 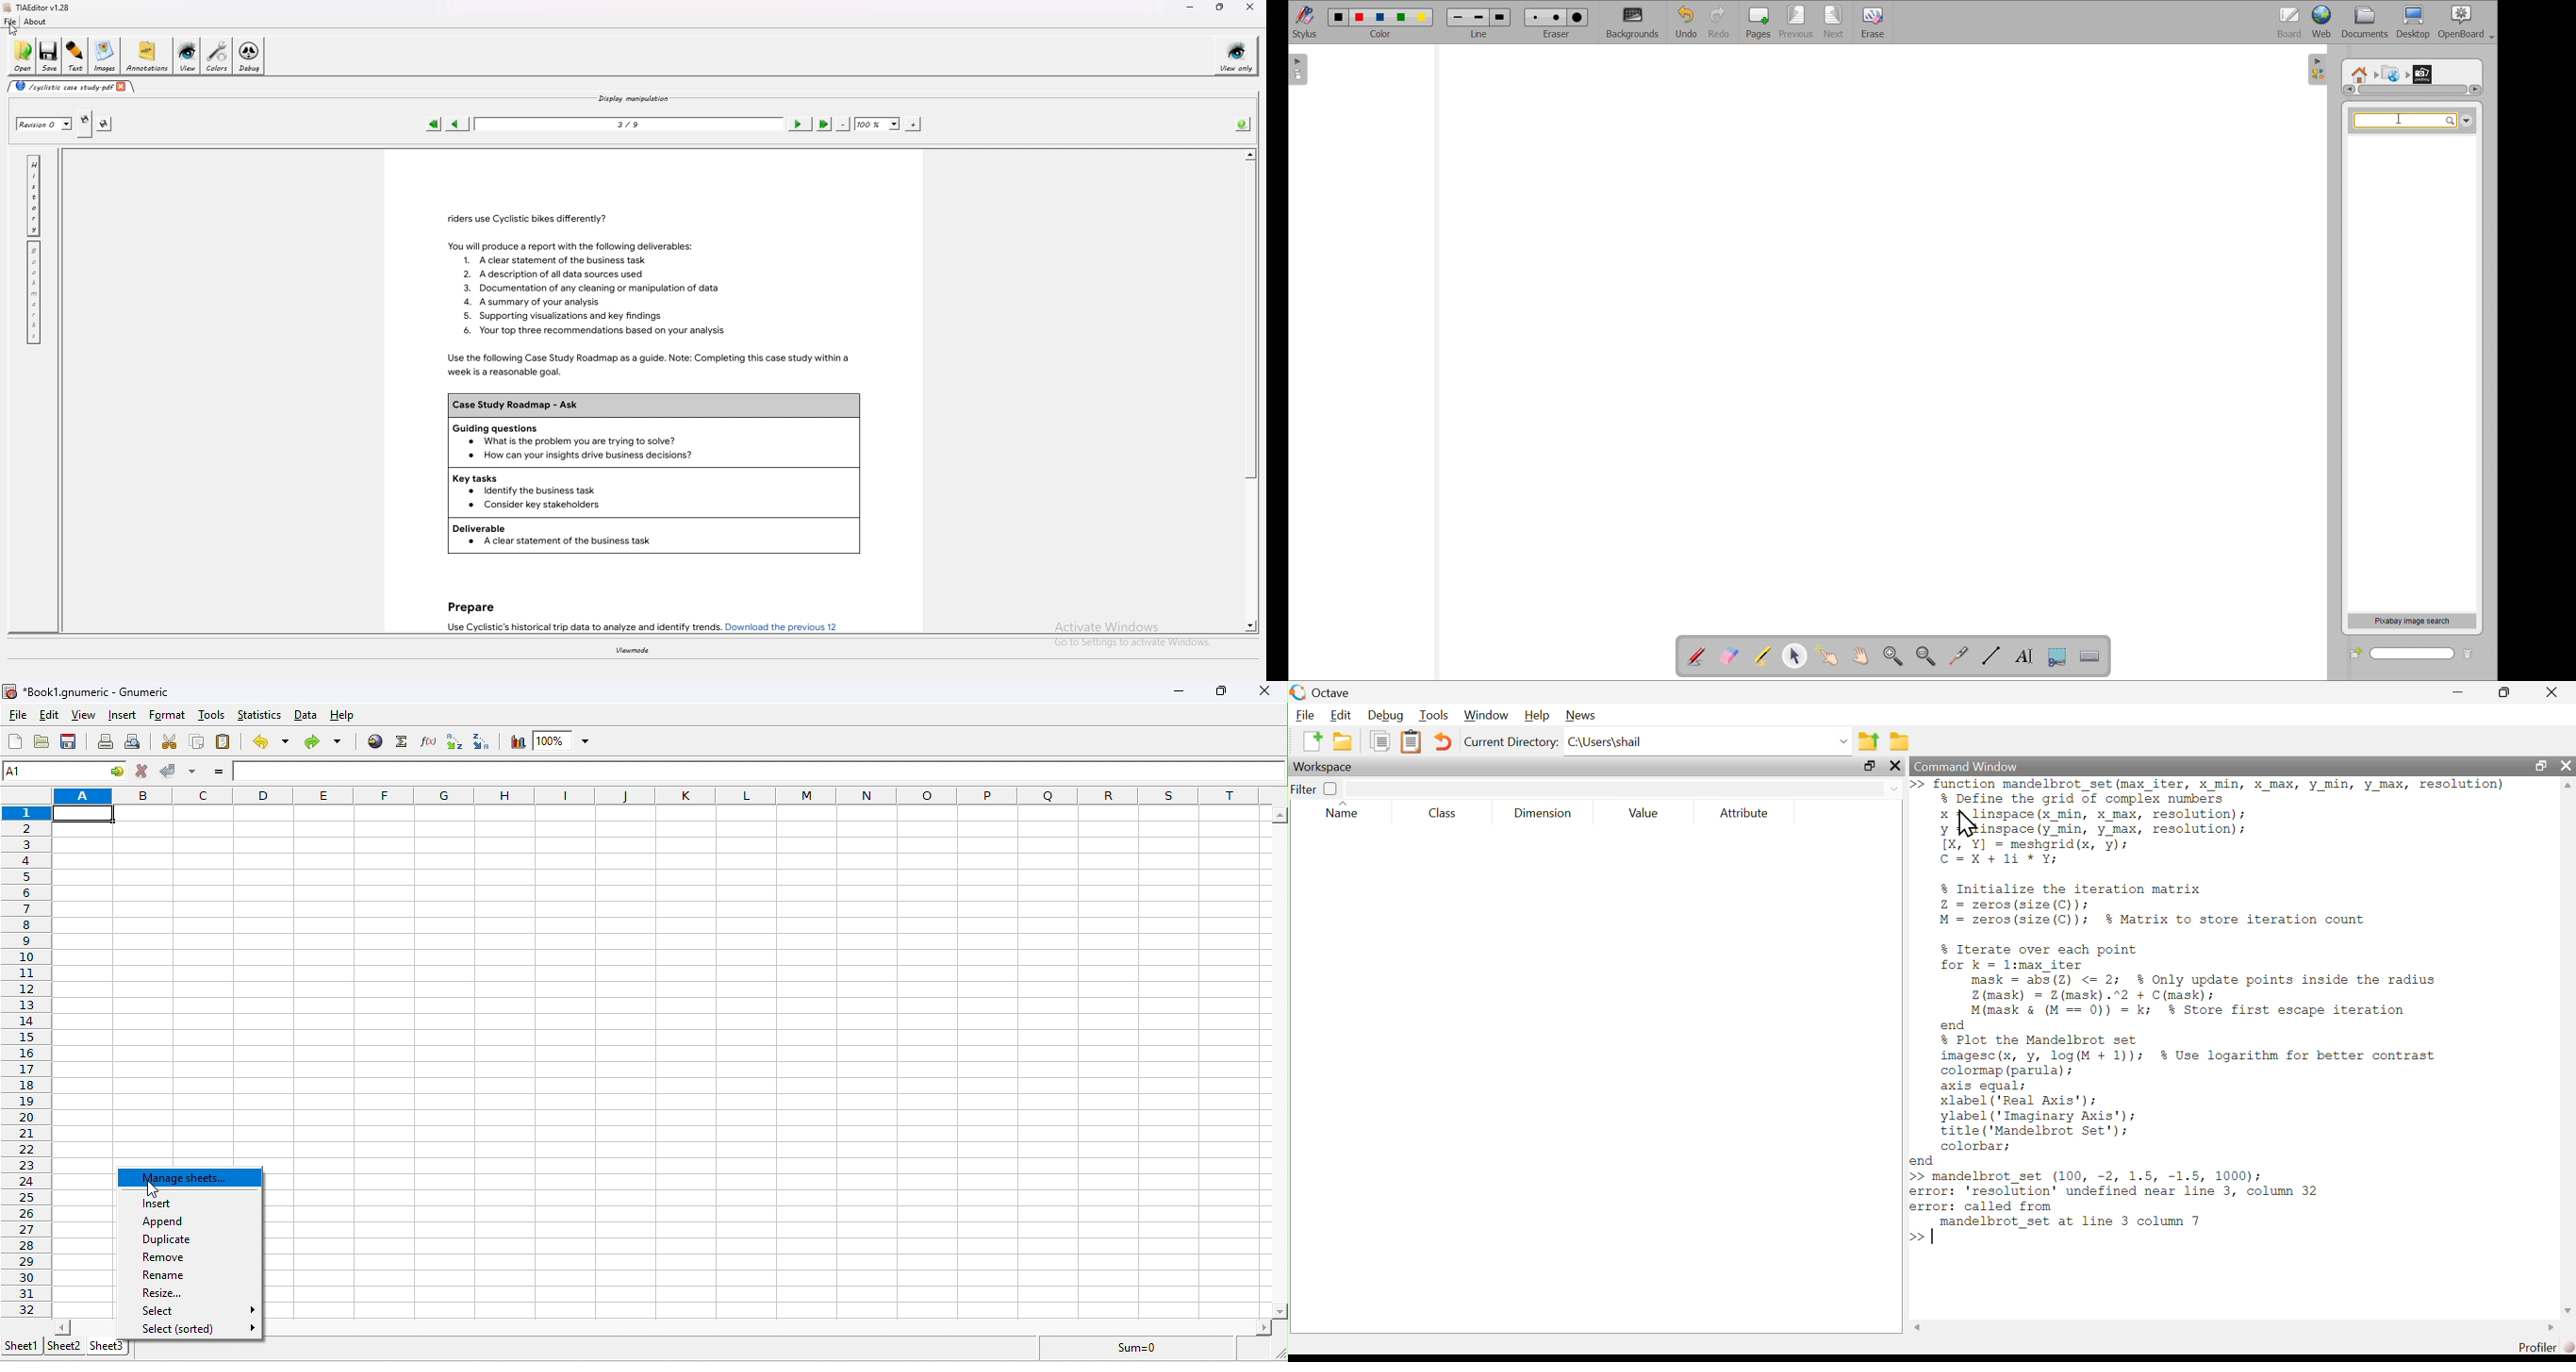 What do you see at coordinates (227, 744) in the screenshot?
I see `paste` at bounding box center [227, 744].